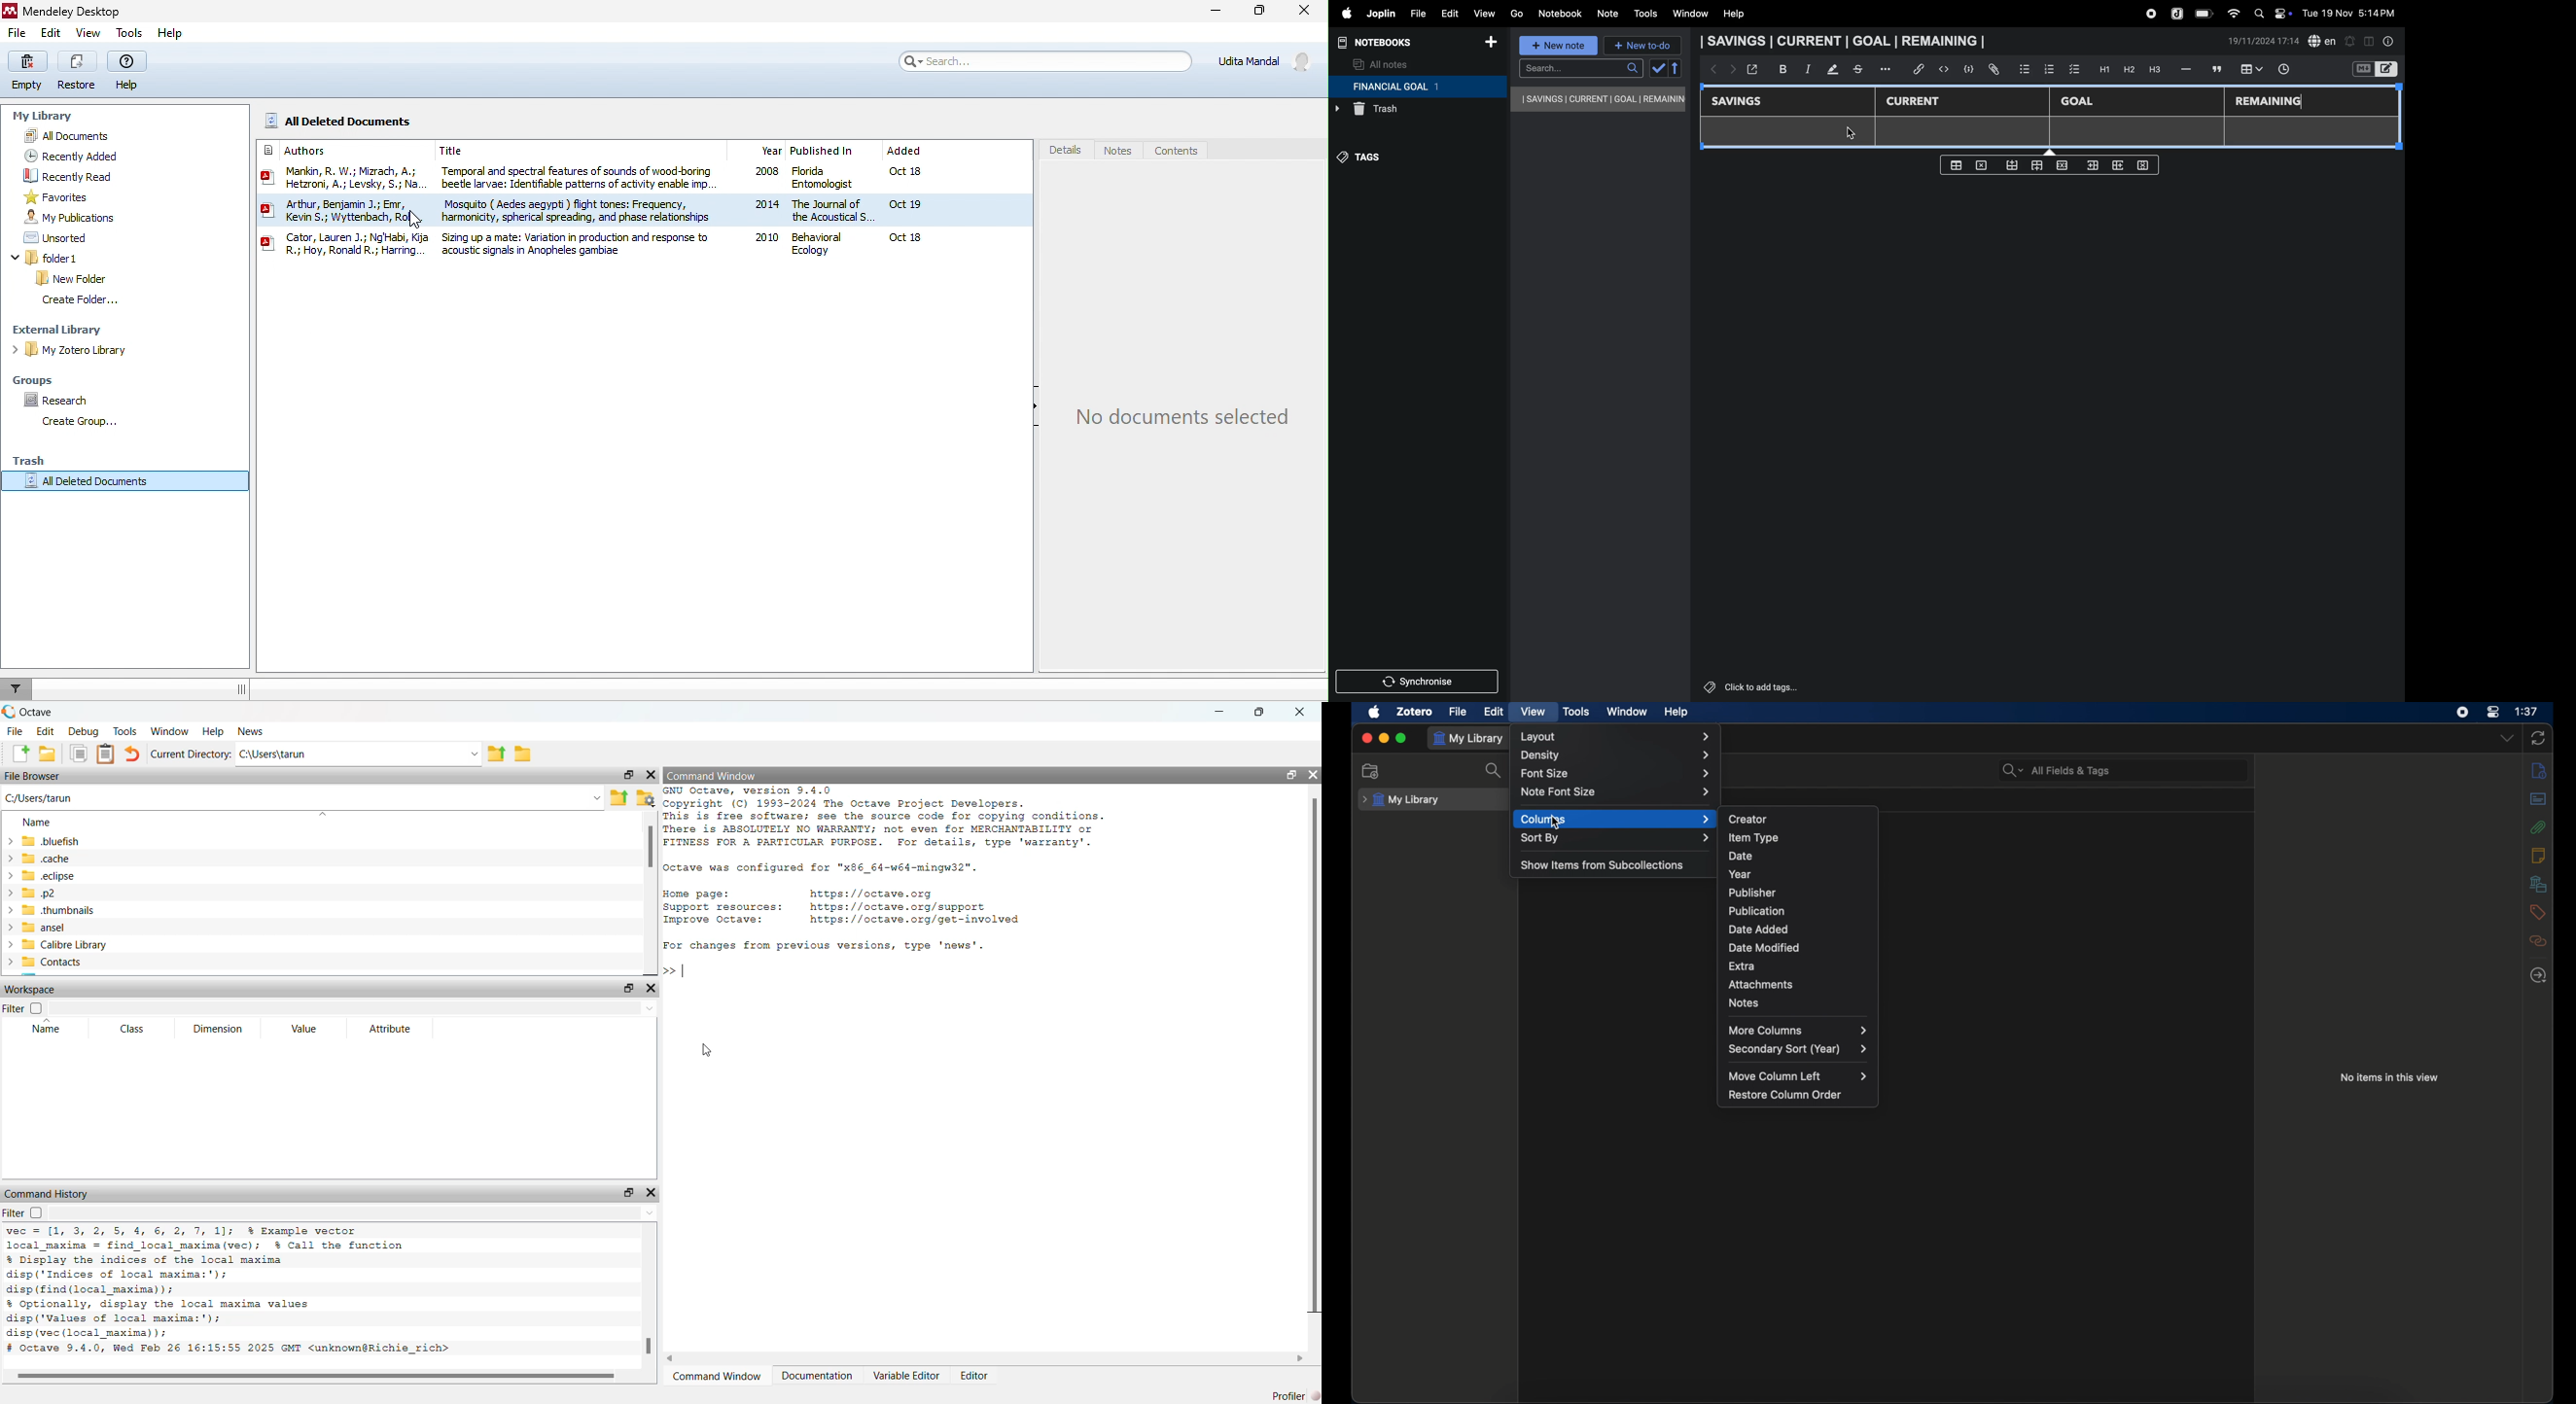 This screenshot has width=2576, height=1428. Describe the element at coordinates (1415, 12) in the screenshot. I see `file` at that location.